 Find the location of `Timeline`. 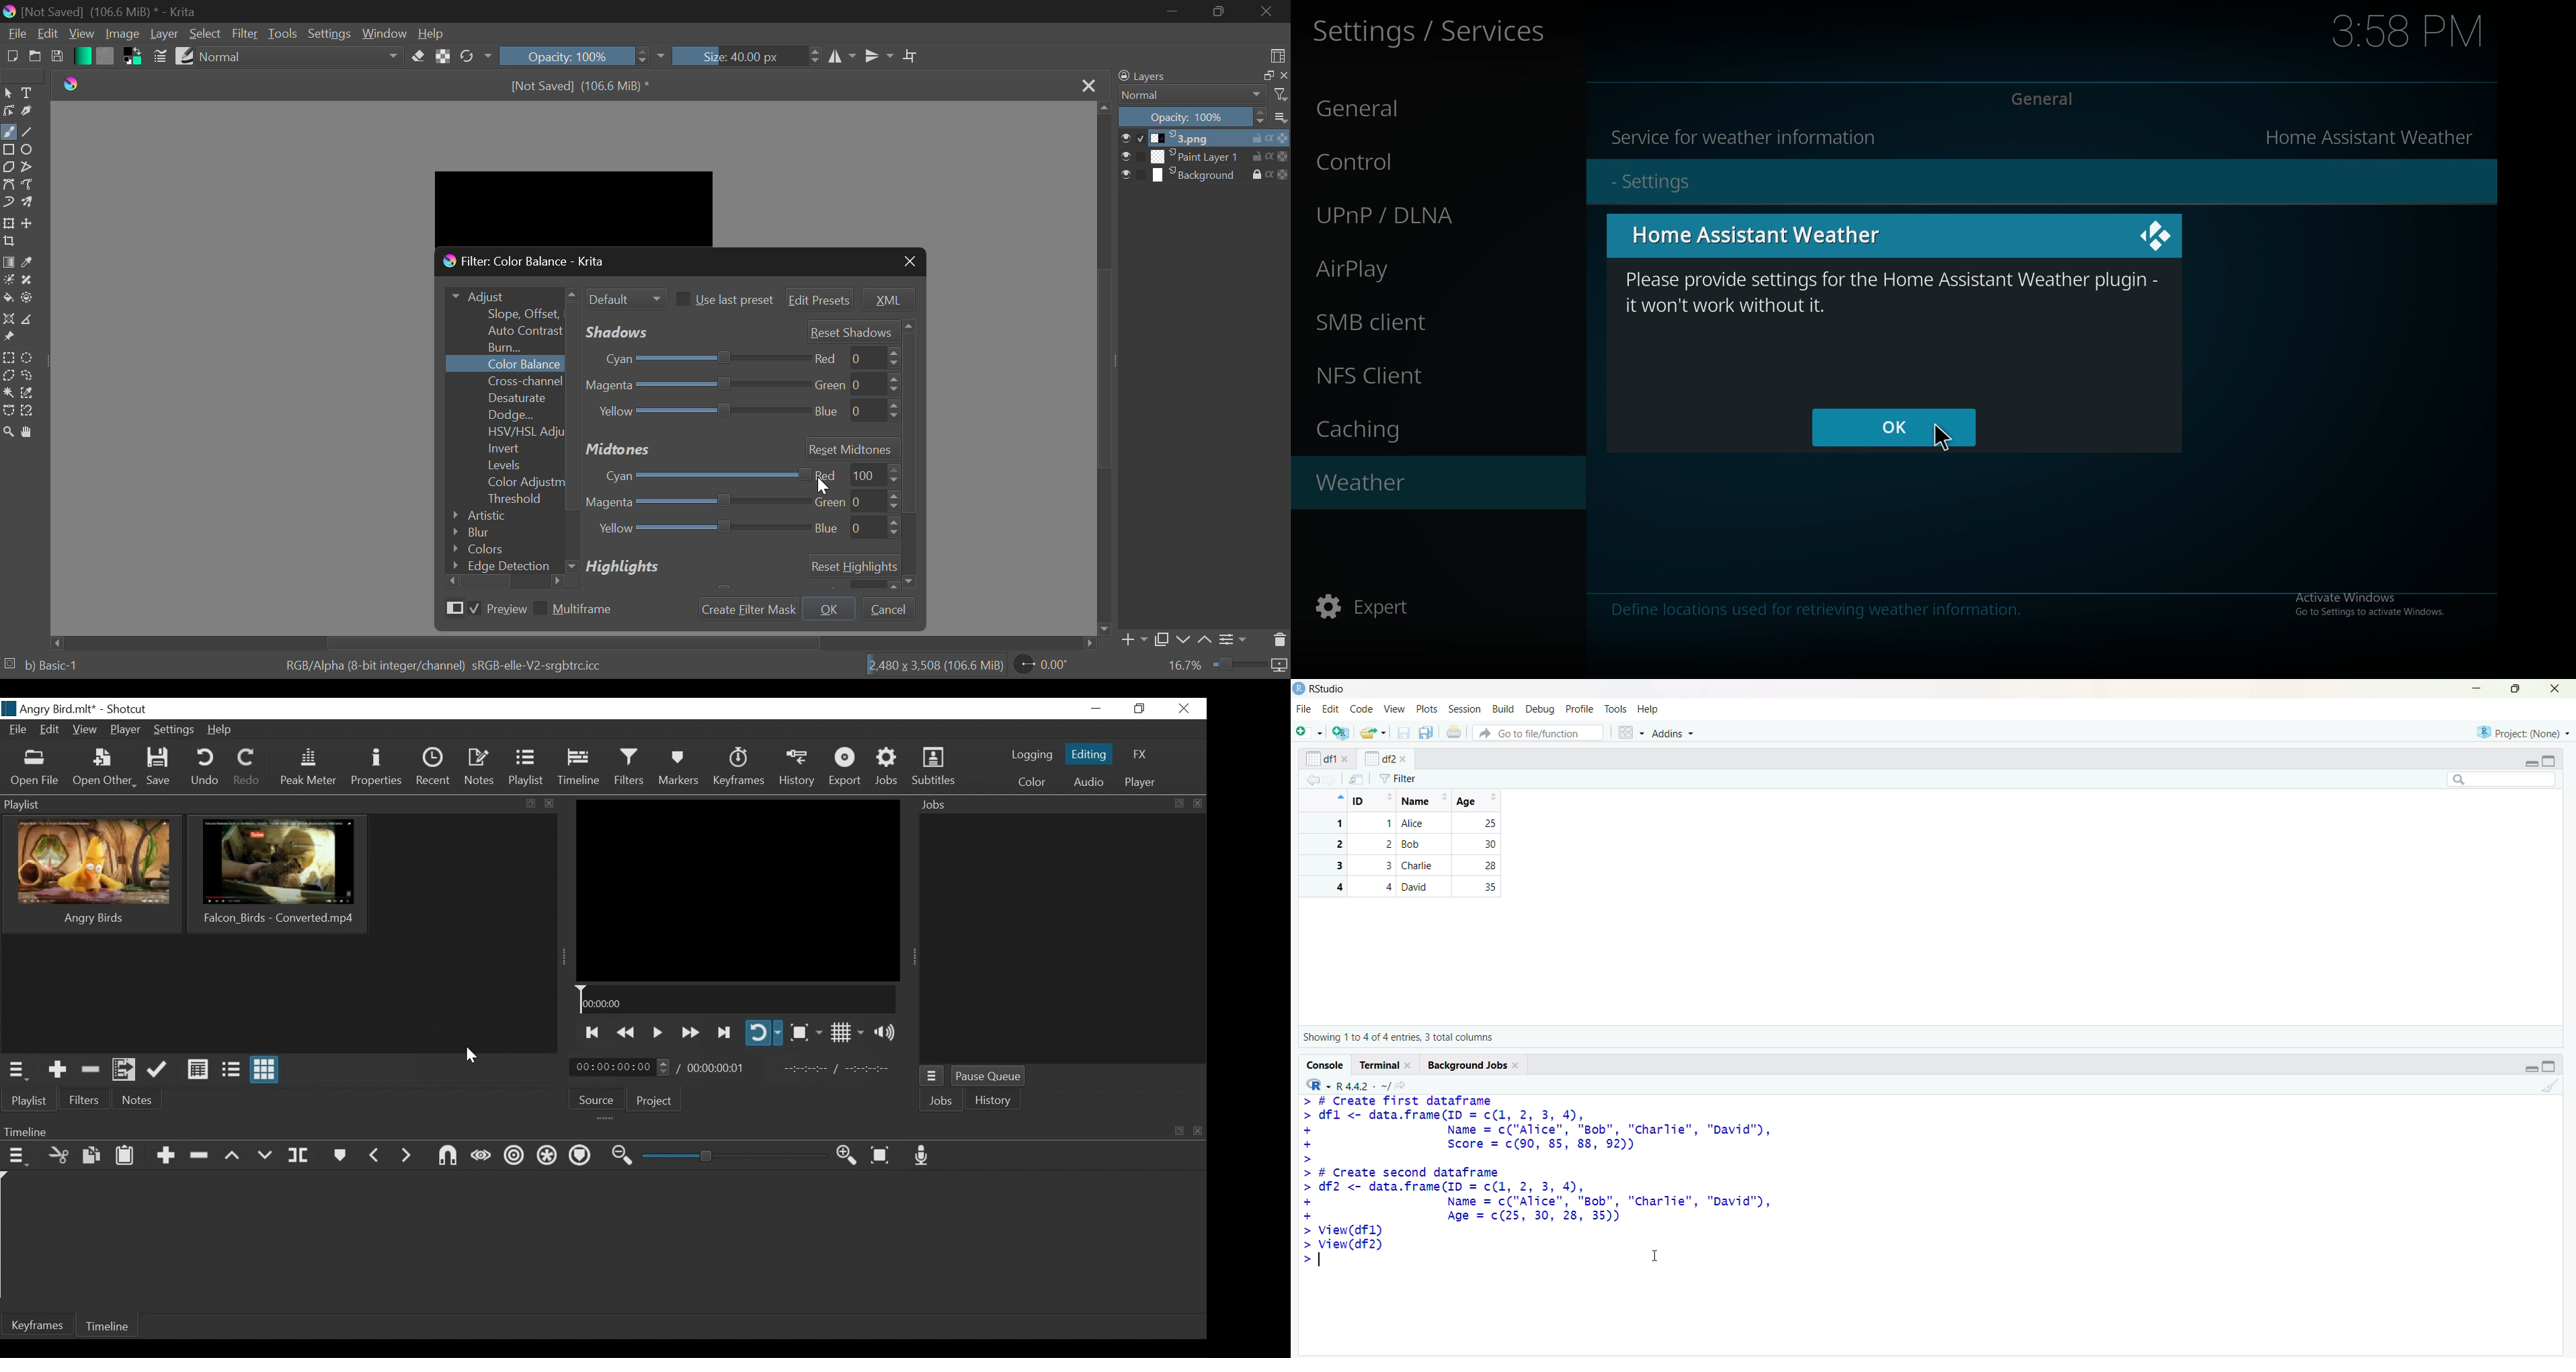

Timeline is located at coordinates (107, 1324).